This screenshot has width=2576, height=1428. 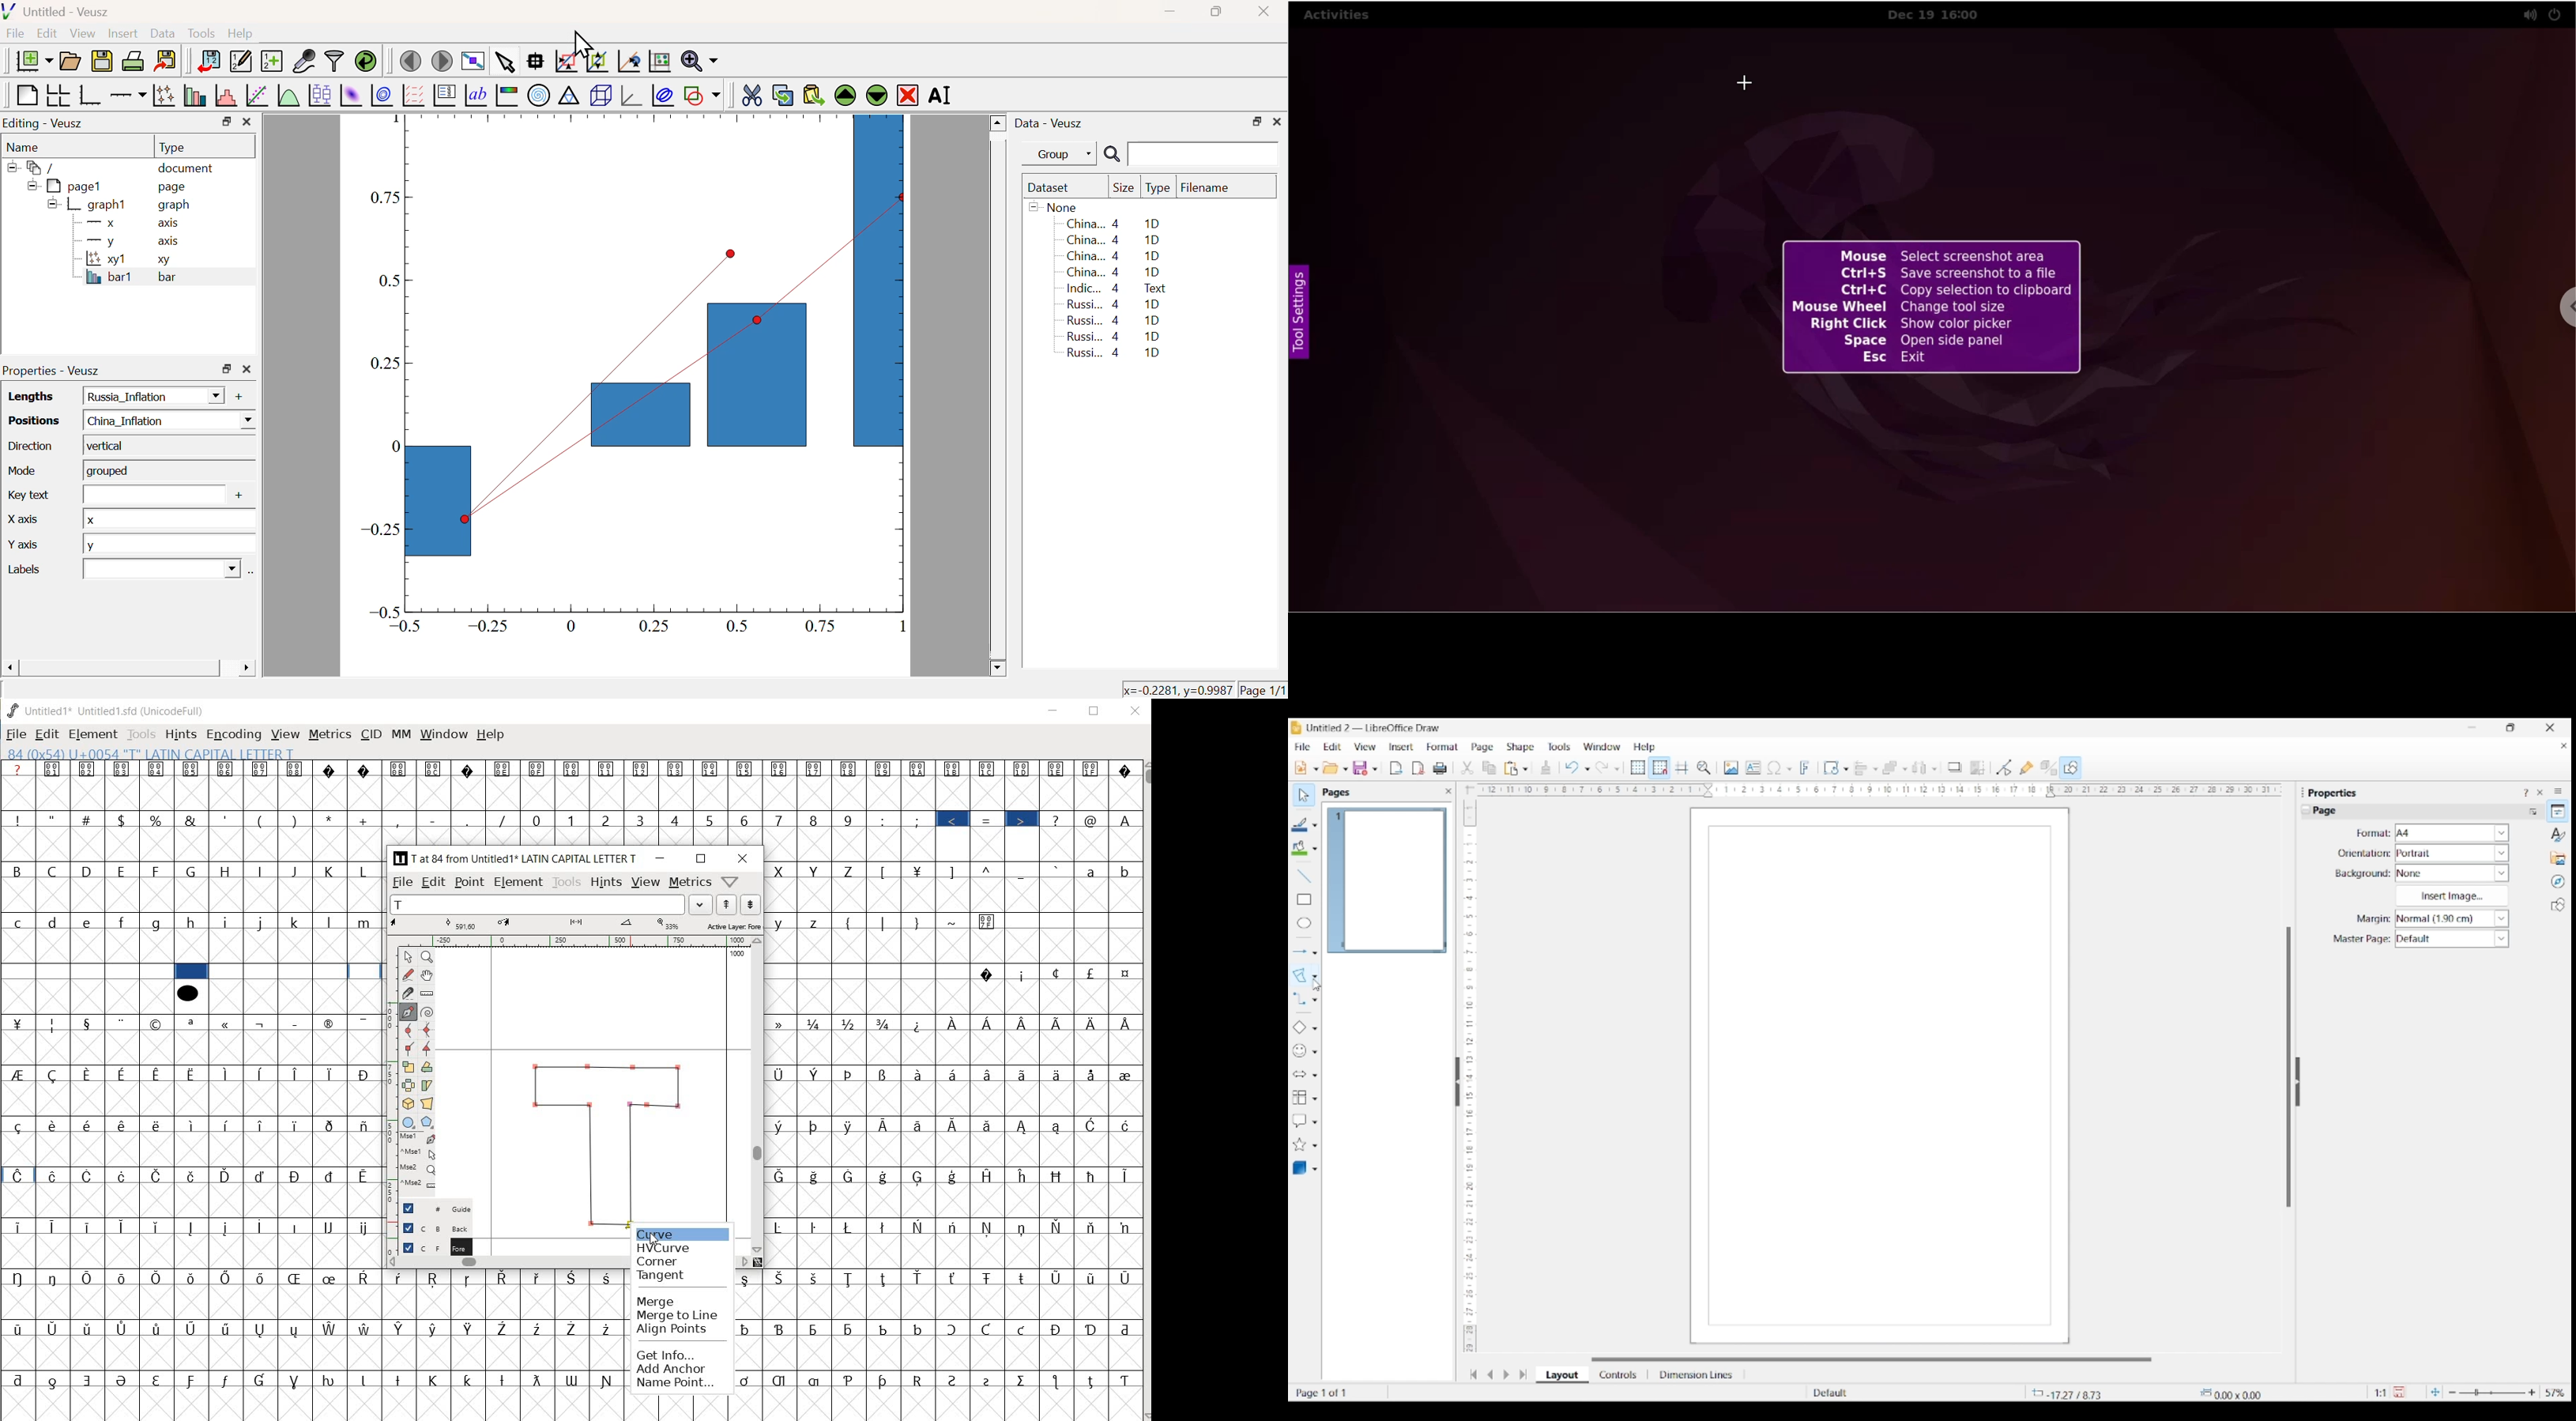 I want to click on Open a document, so click(x=69, y=61).